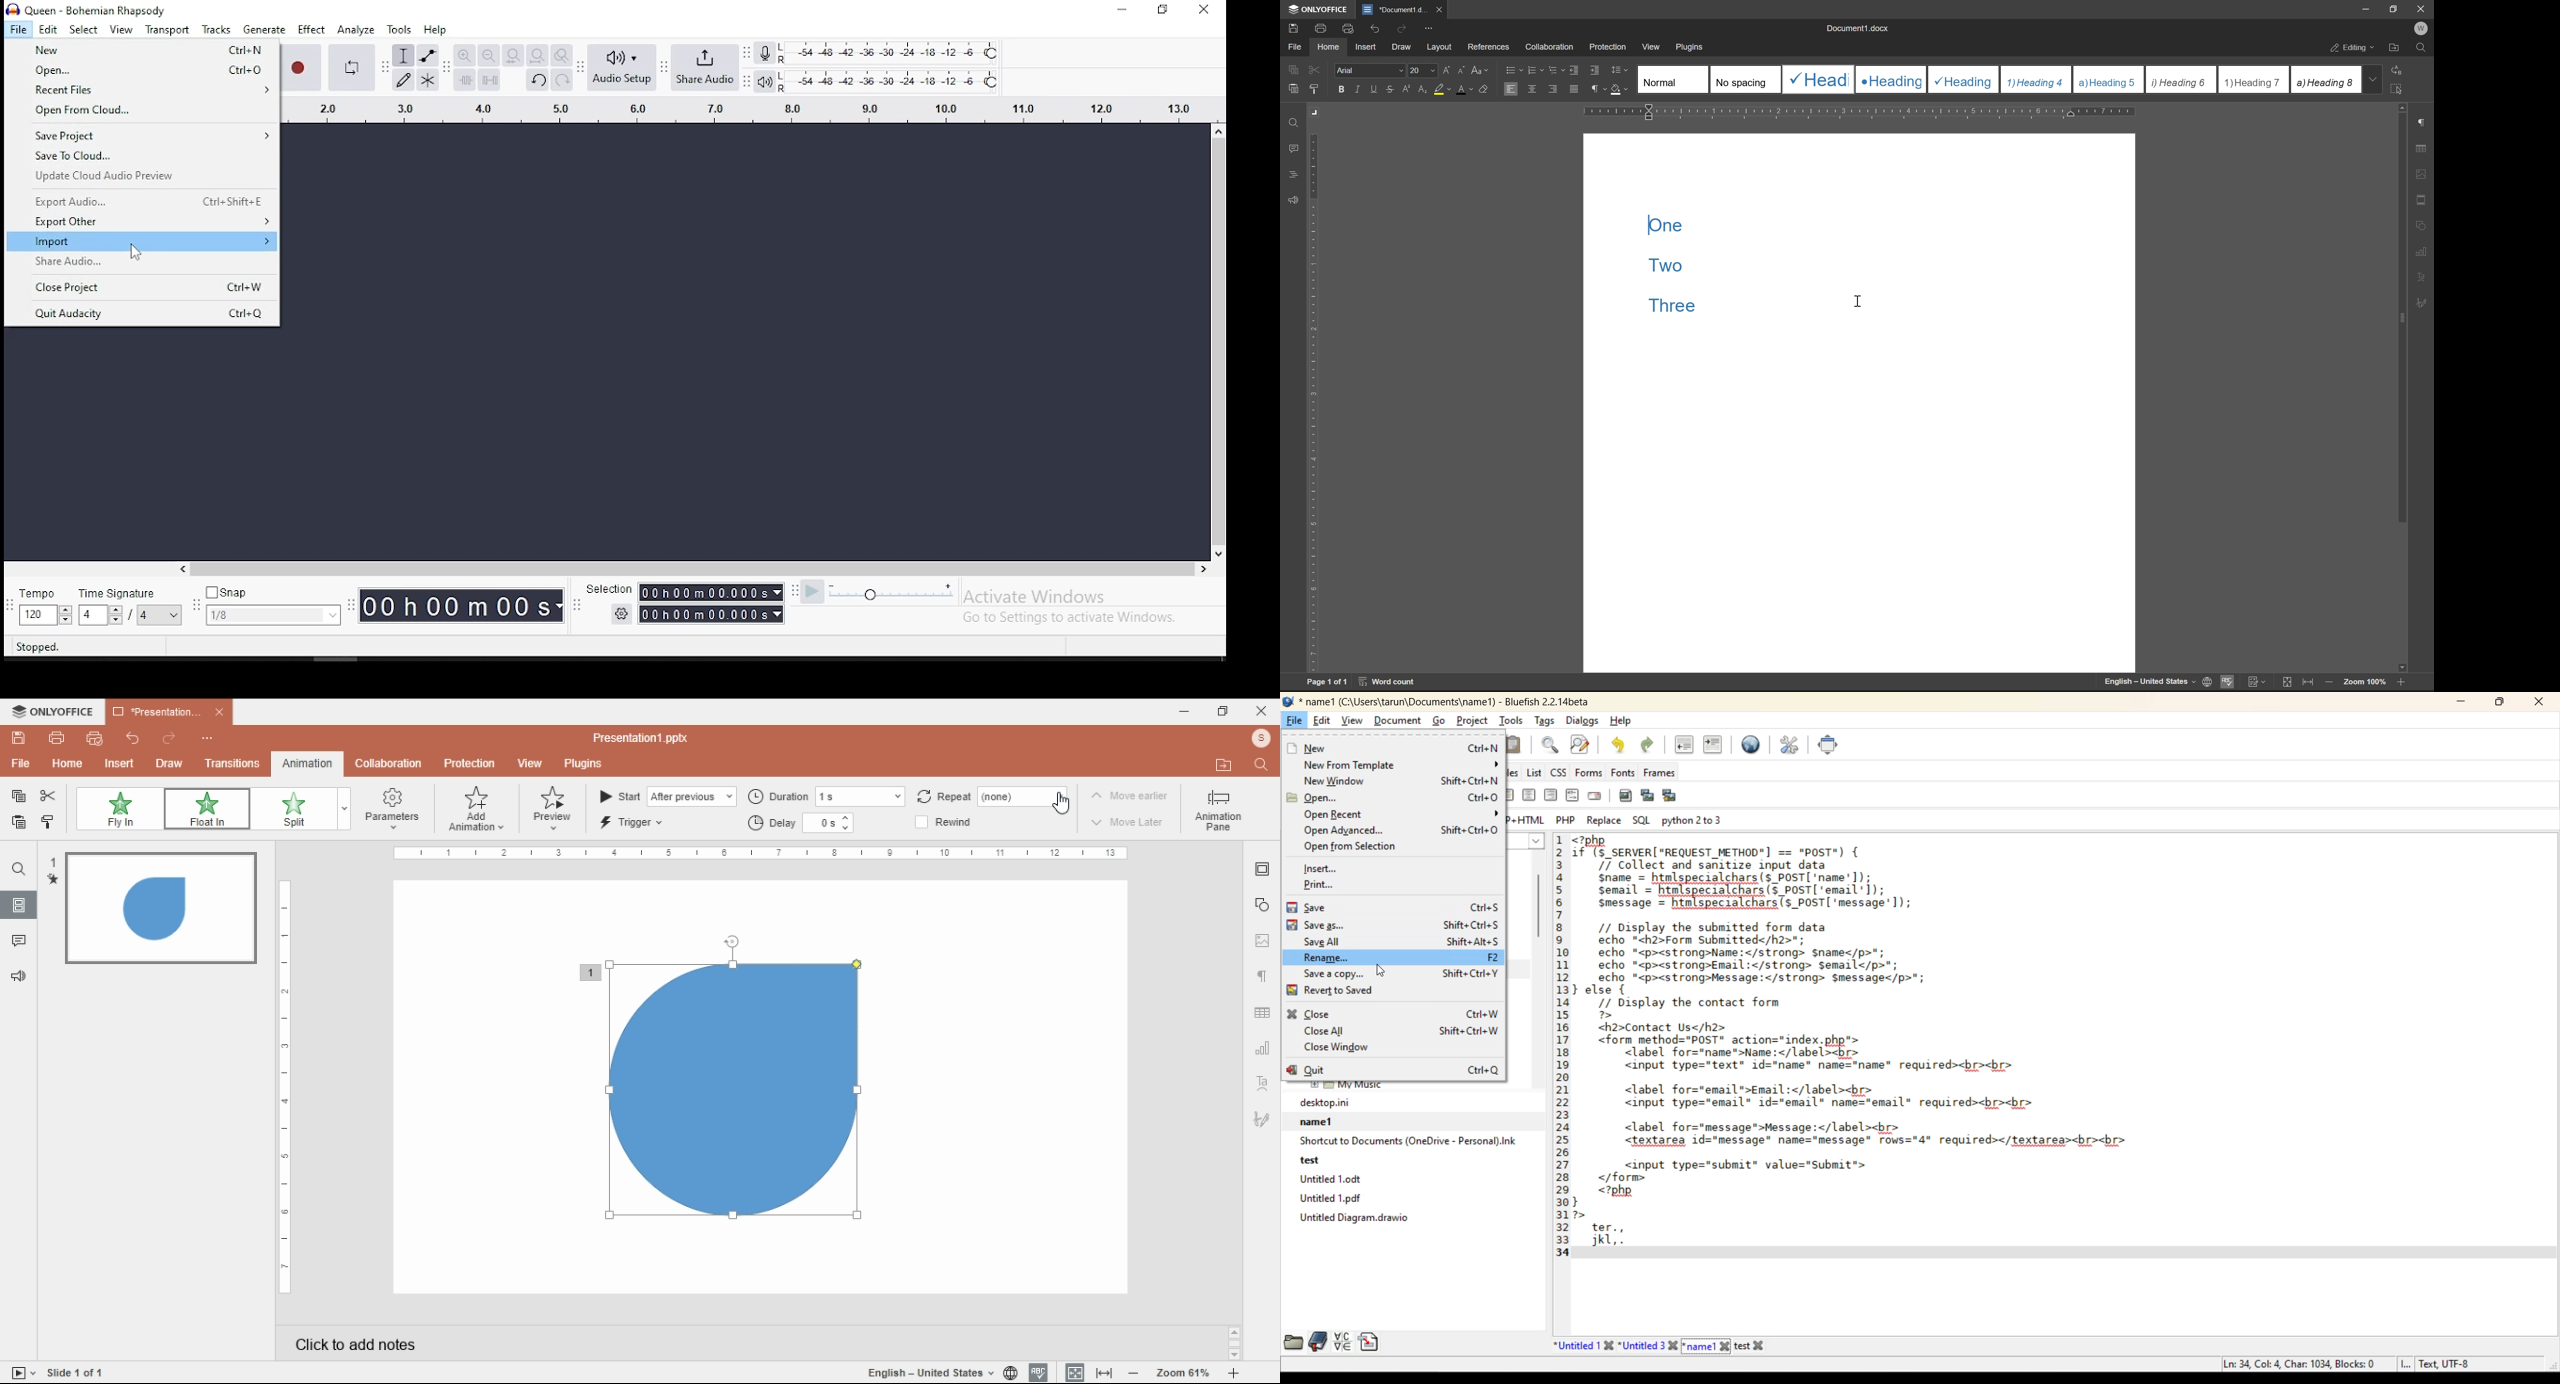 The width and height of the screenshot is (2576, 1400). What do you see at coordinates (529, 764) in the screenshot?
I see `view` at bounding box center [529, 764].